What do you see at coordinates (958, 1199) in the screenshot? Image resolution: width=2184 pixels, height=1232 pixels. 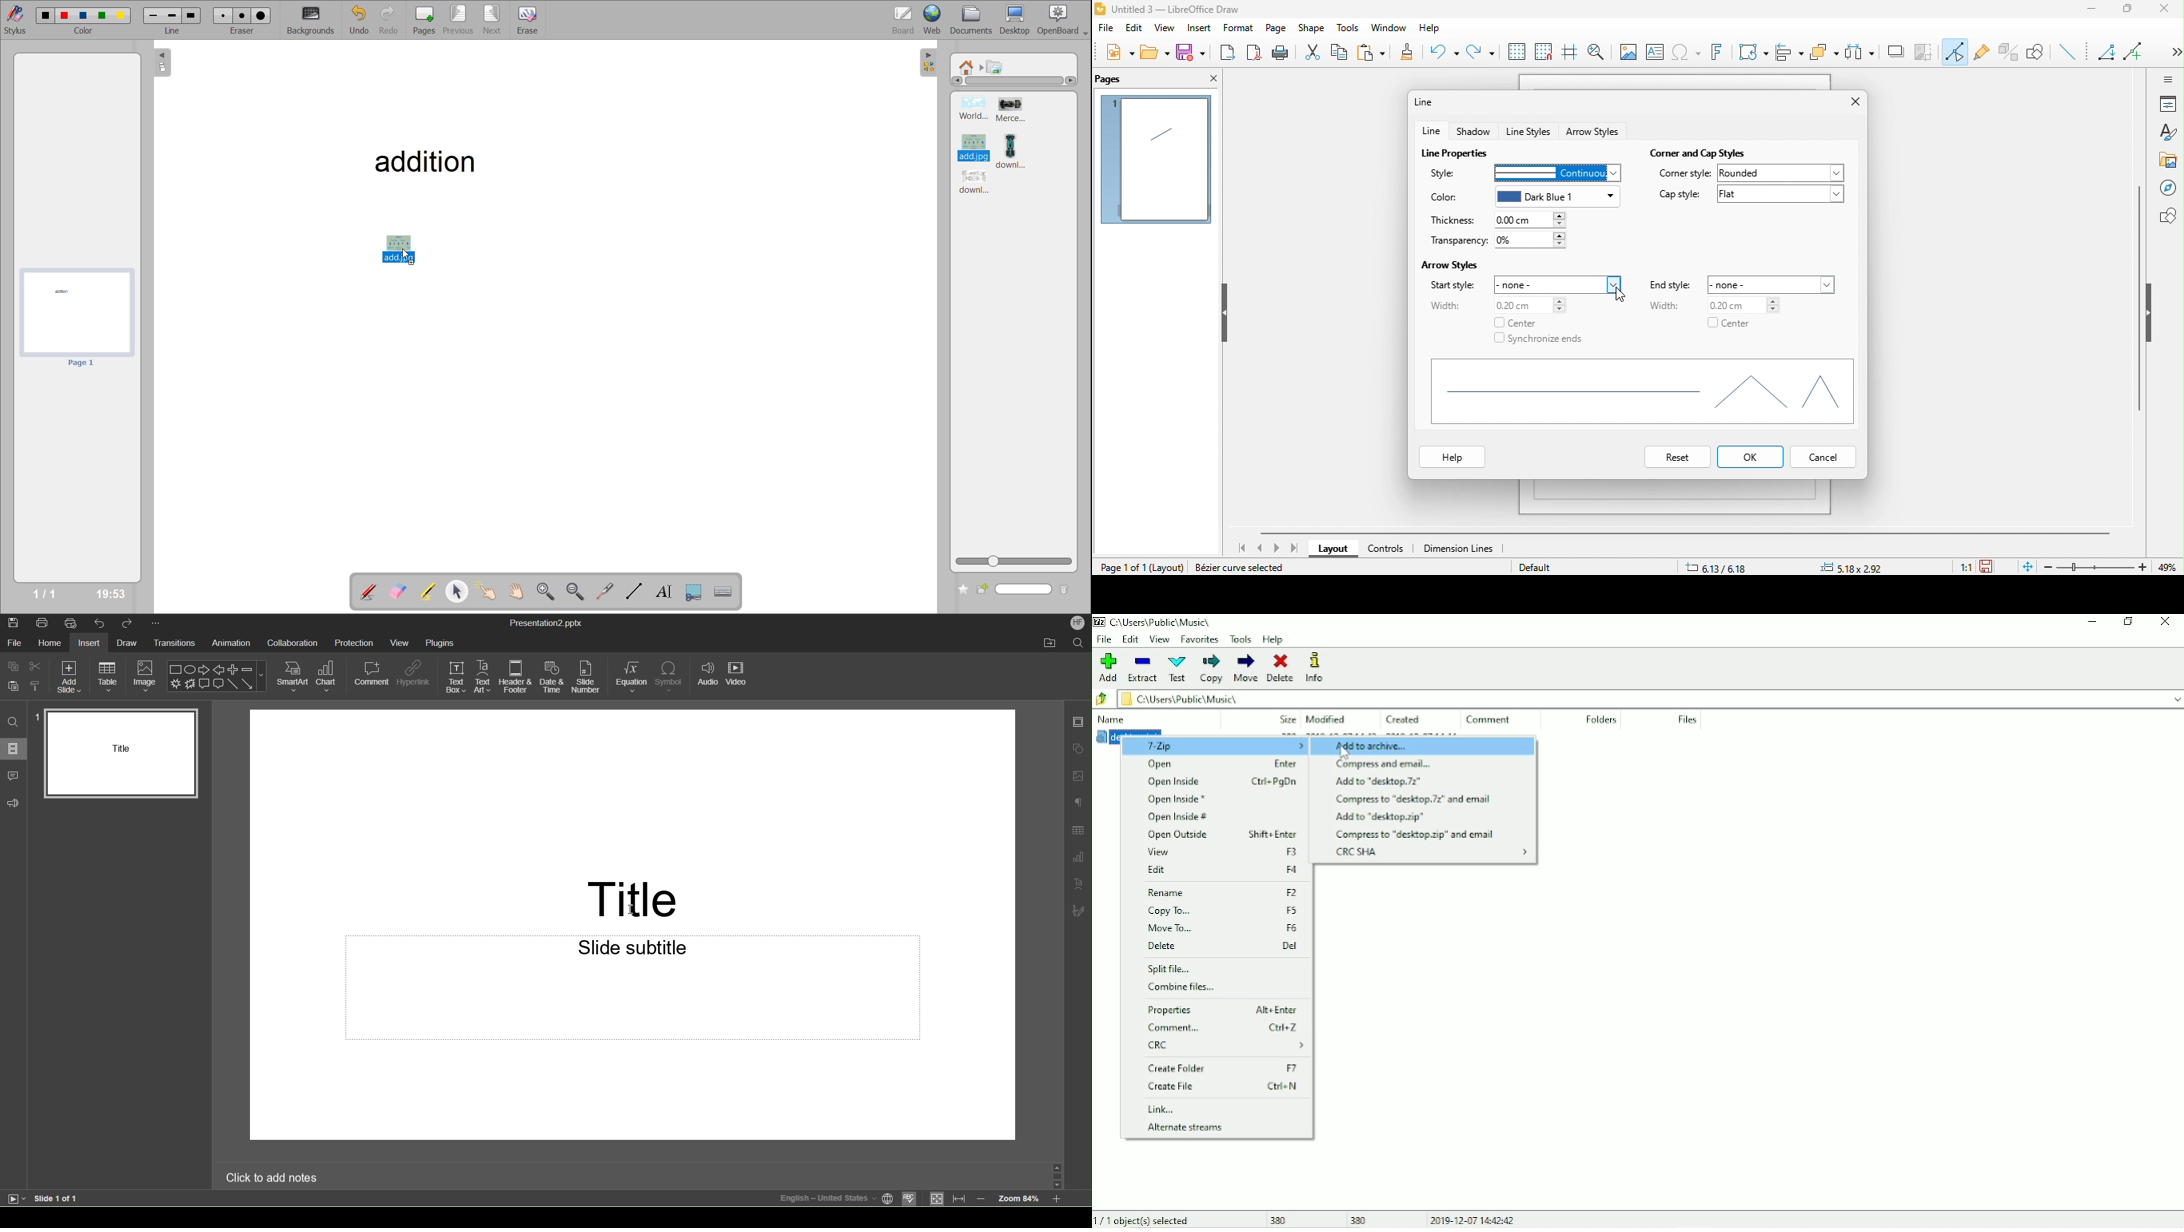 I see `fit to width` at bounding box center [958, 1199].